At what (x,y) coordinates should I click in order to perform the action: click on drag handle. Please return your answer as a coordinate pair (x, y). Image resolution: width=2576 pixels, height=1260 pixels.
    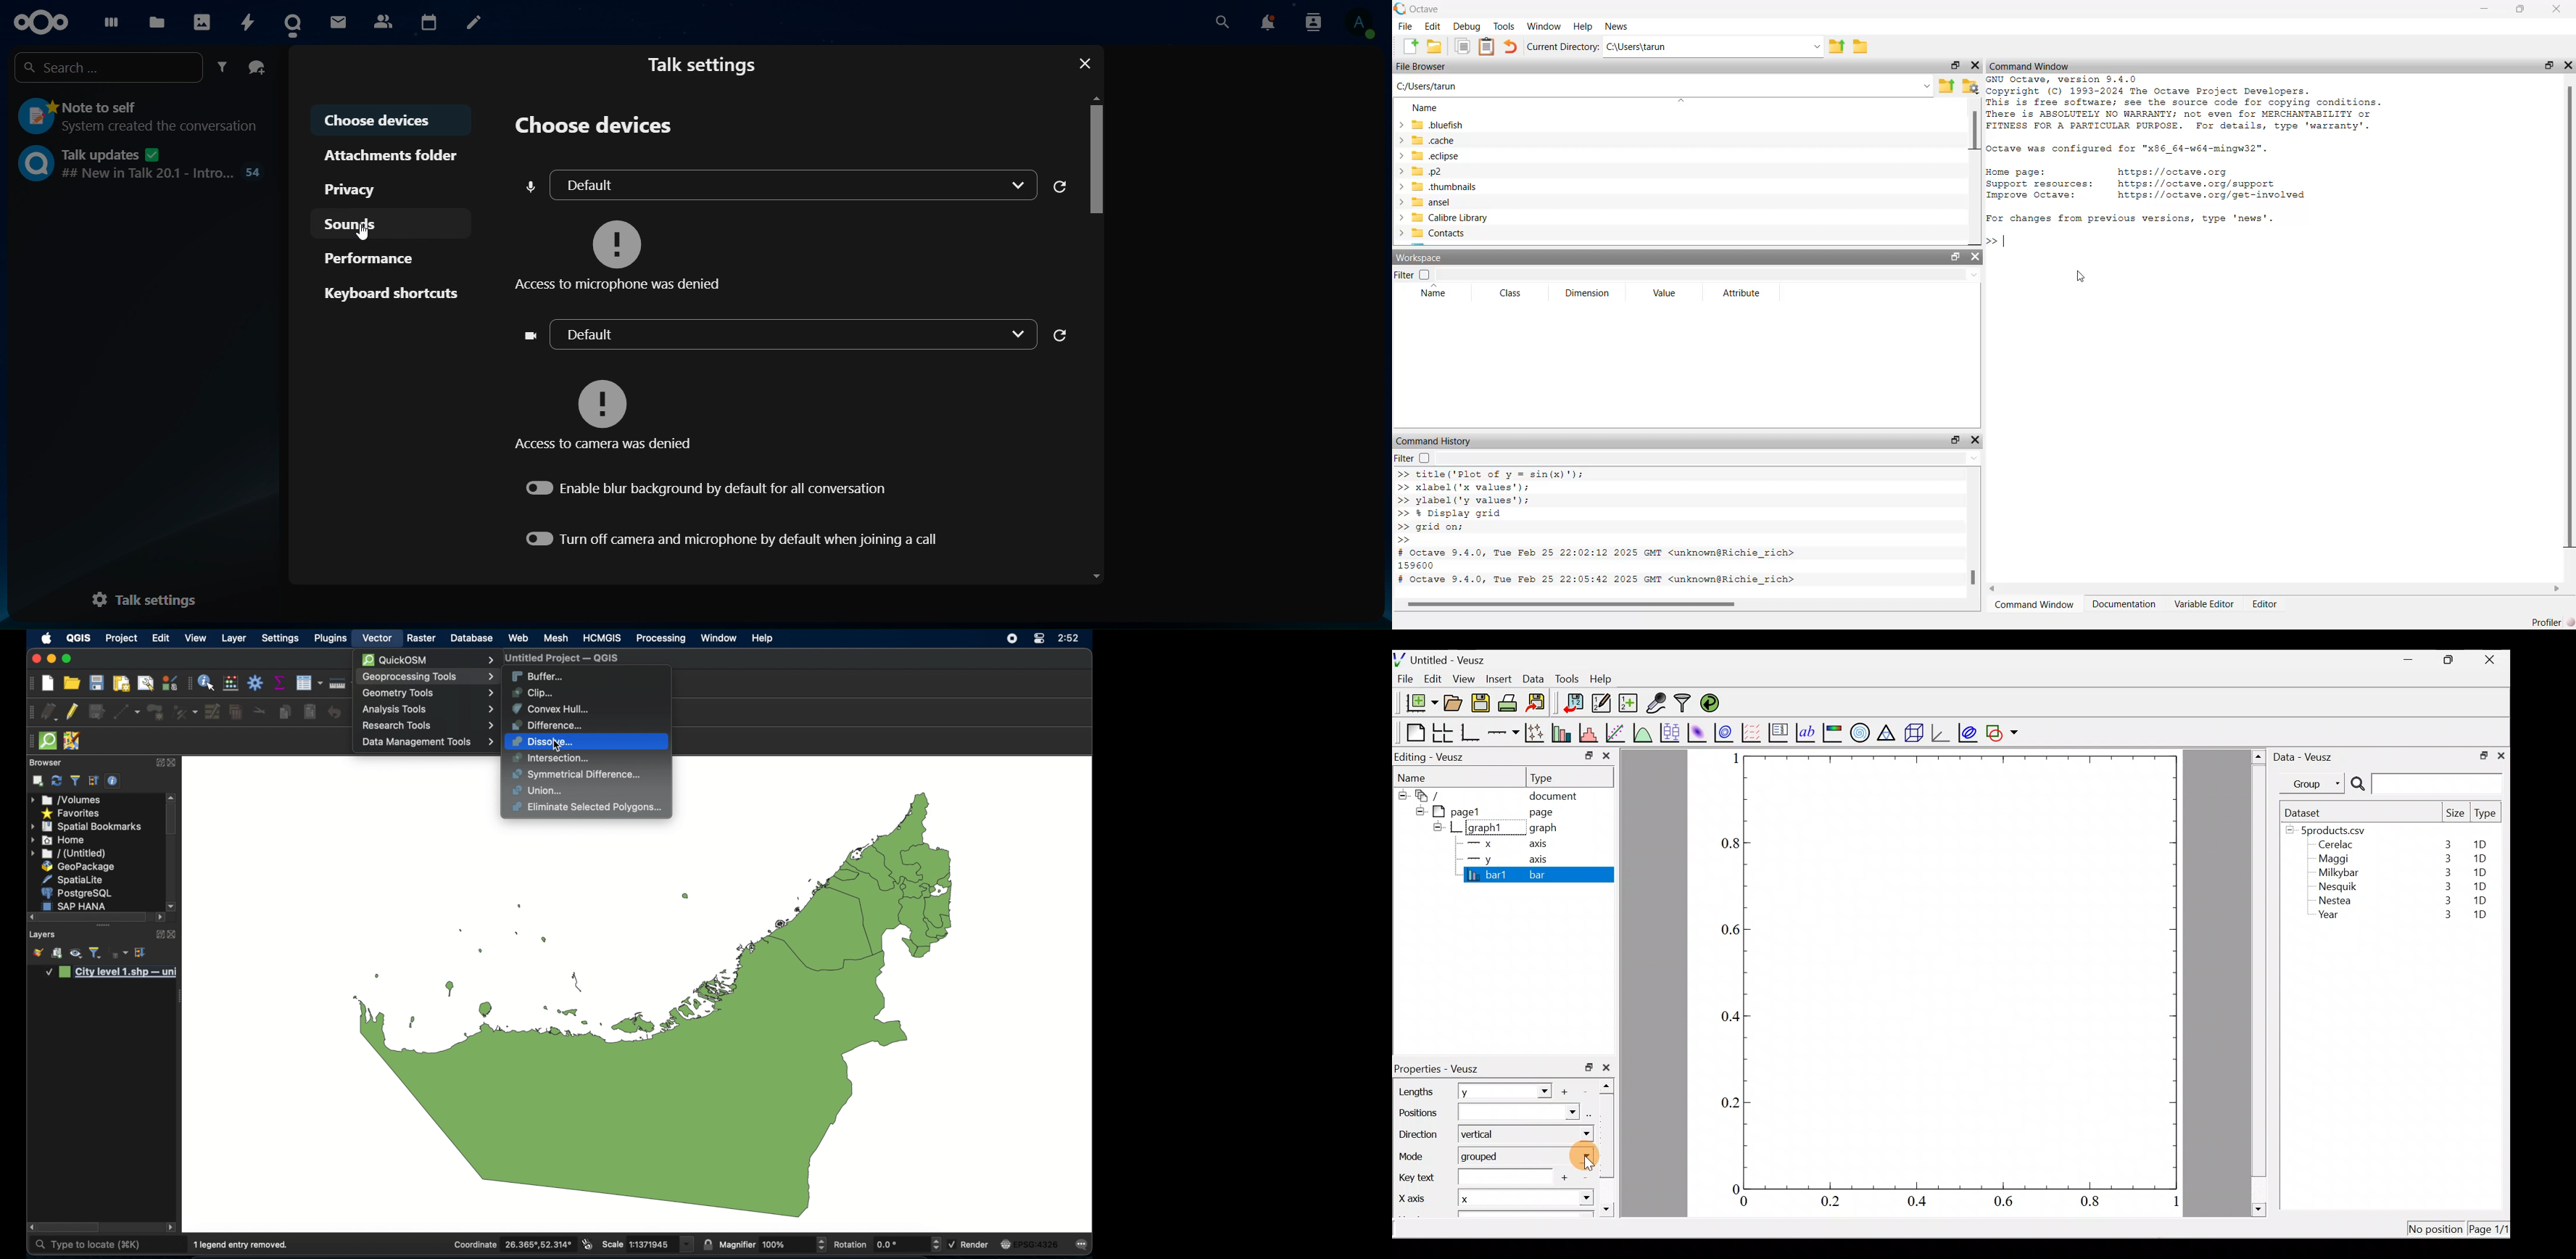
    Looking at the image, I should click on (178, 998).